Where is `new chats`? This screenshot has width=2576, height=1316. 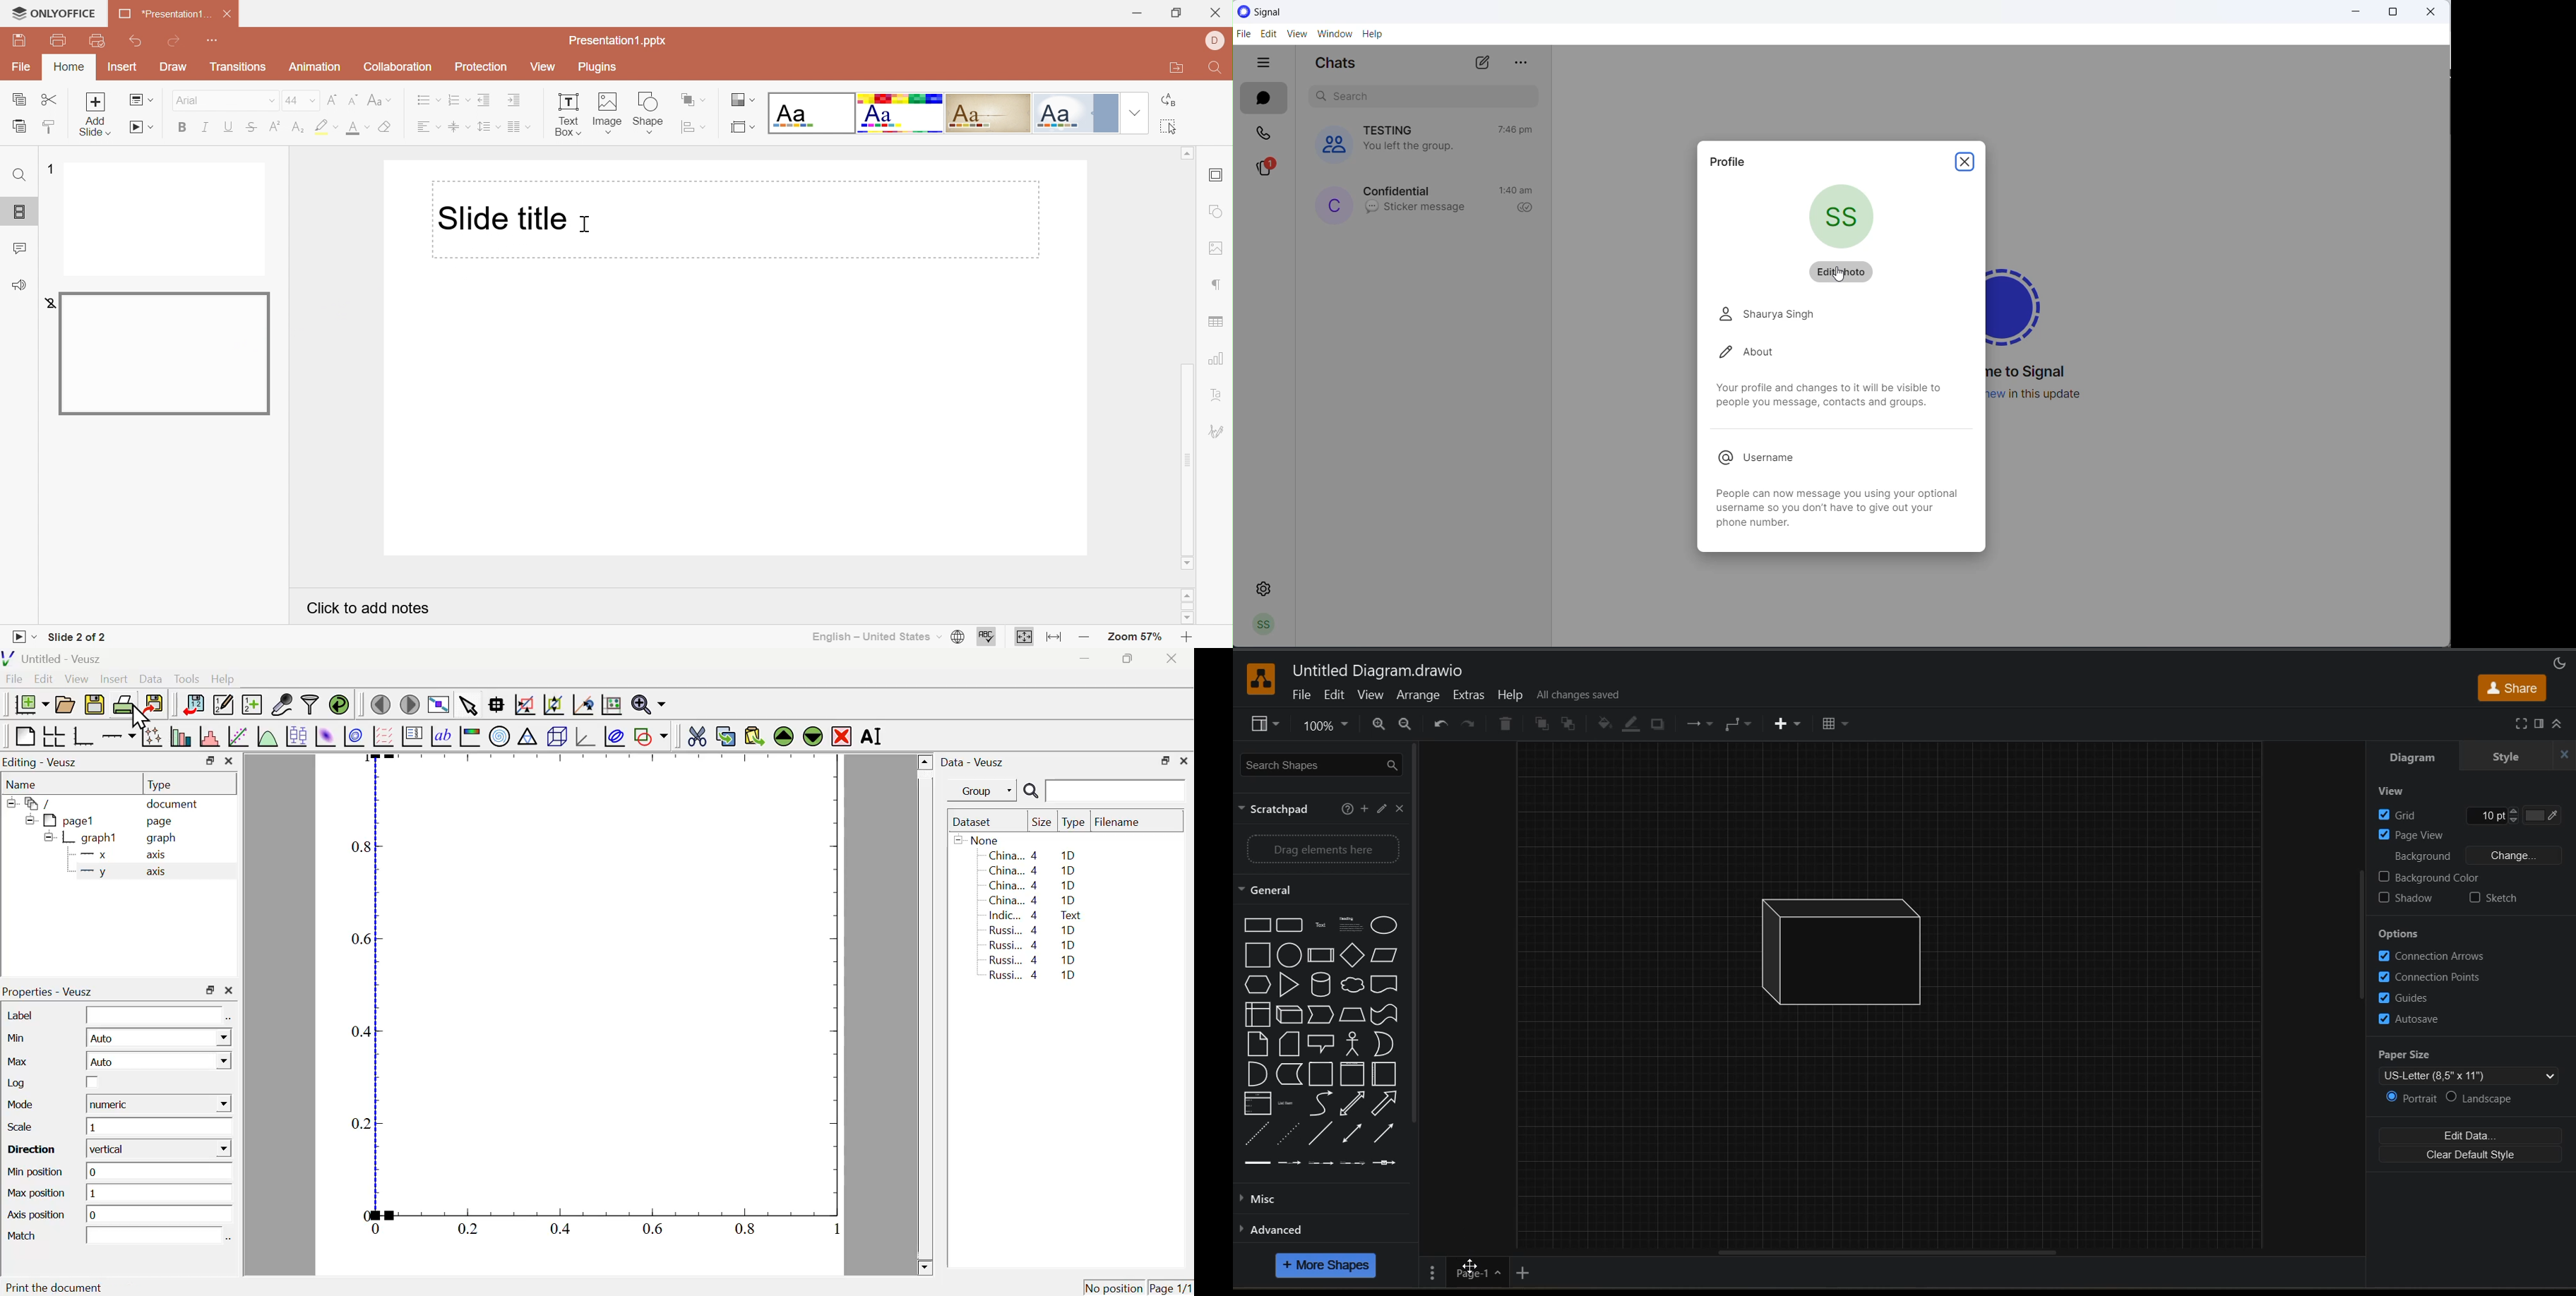
new chats is located at coordinates (1481, 63).